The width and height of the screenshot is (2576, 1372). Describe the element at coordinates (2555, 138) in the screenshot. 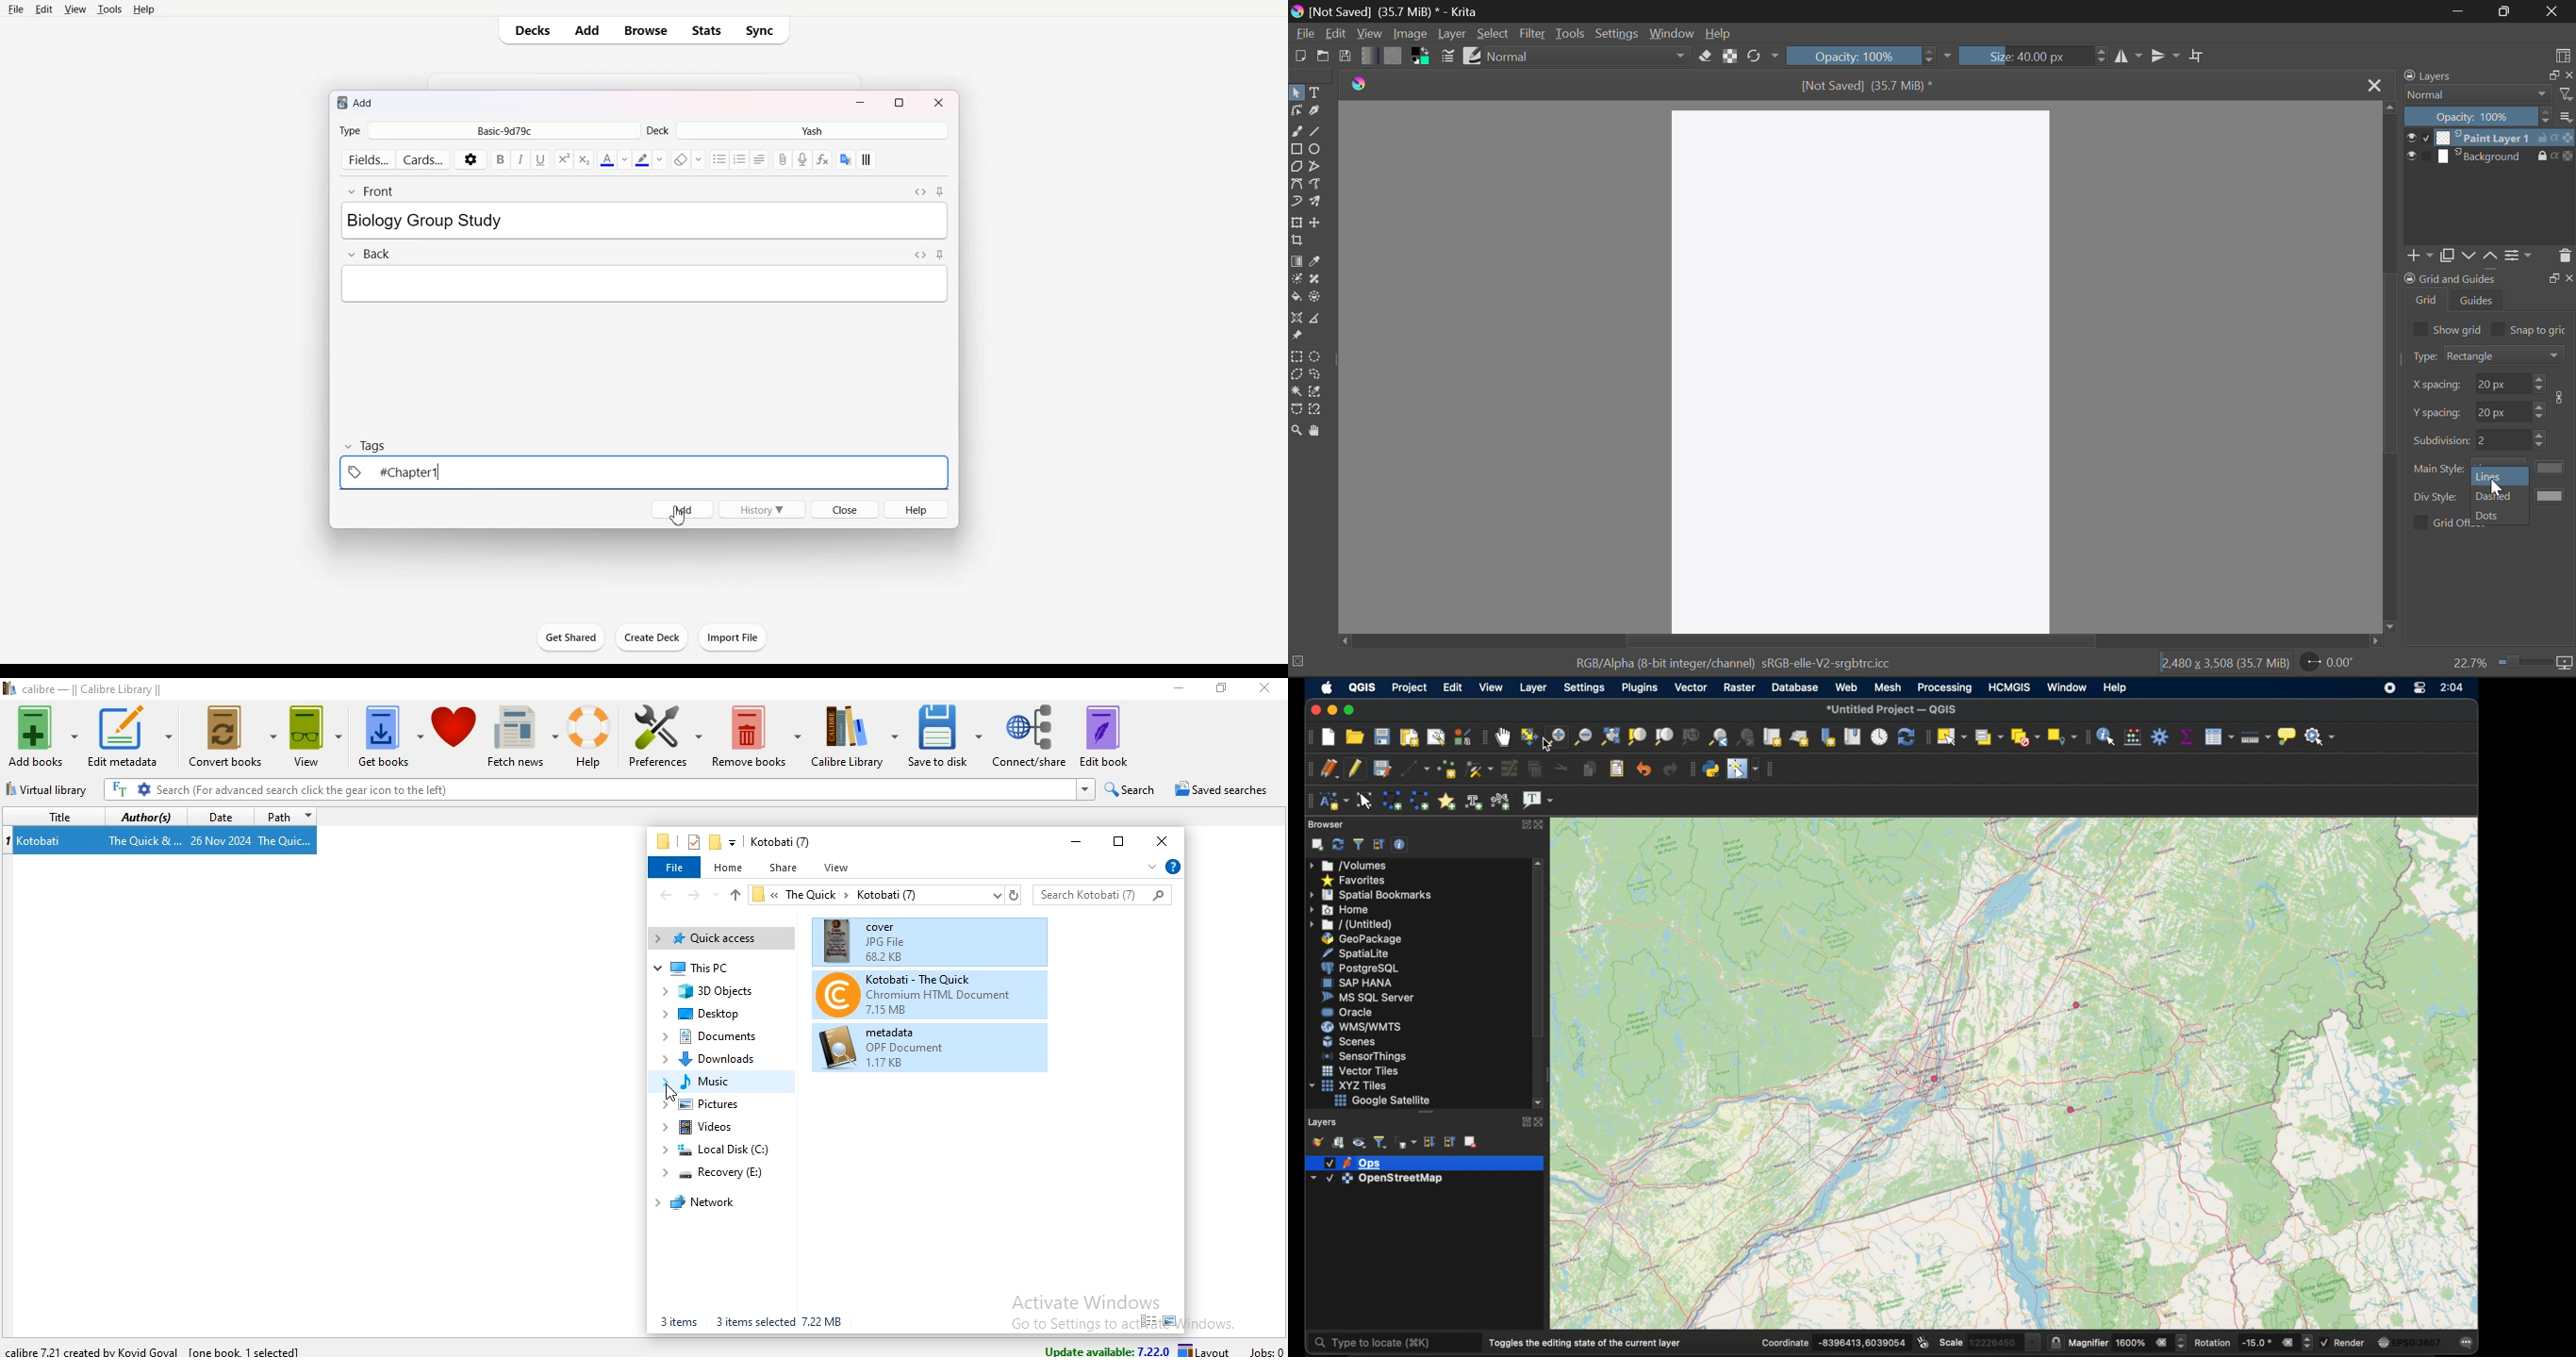

I see `actions` at that location.